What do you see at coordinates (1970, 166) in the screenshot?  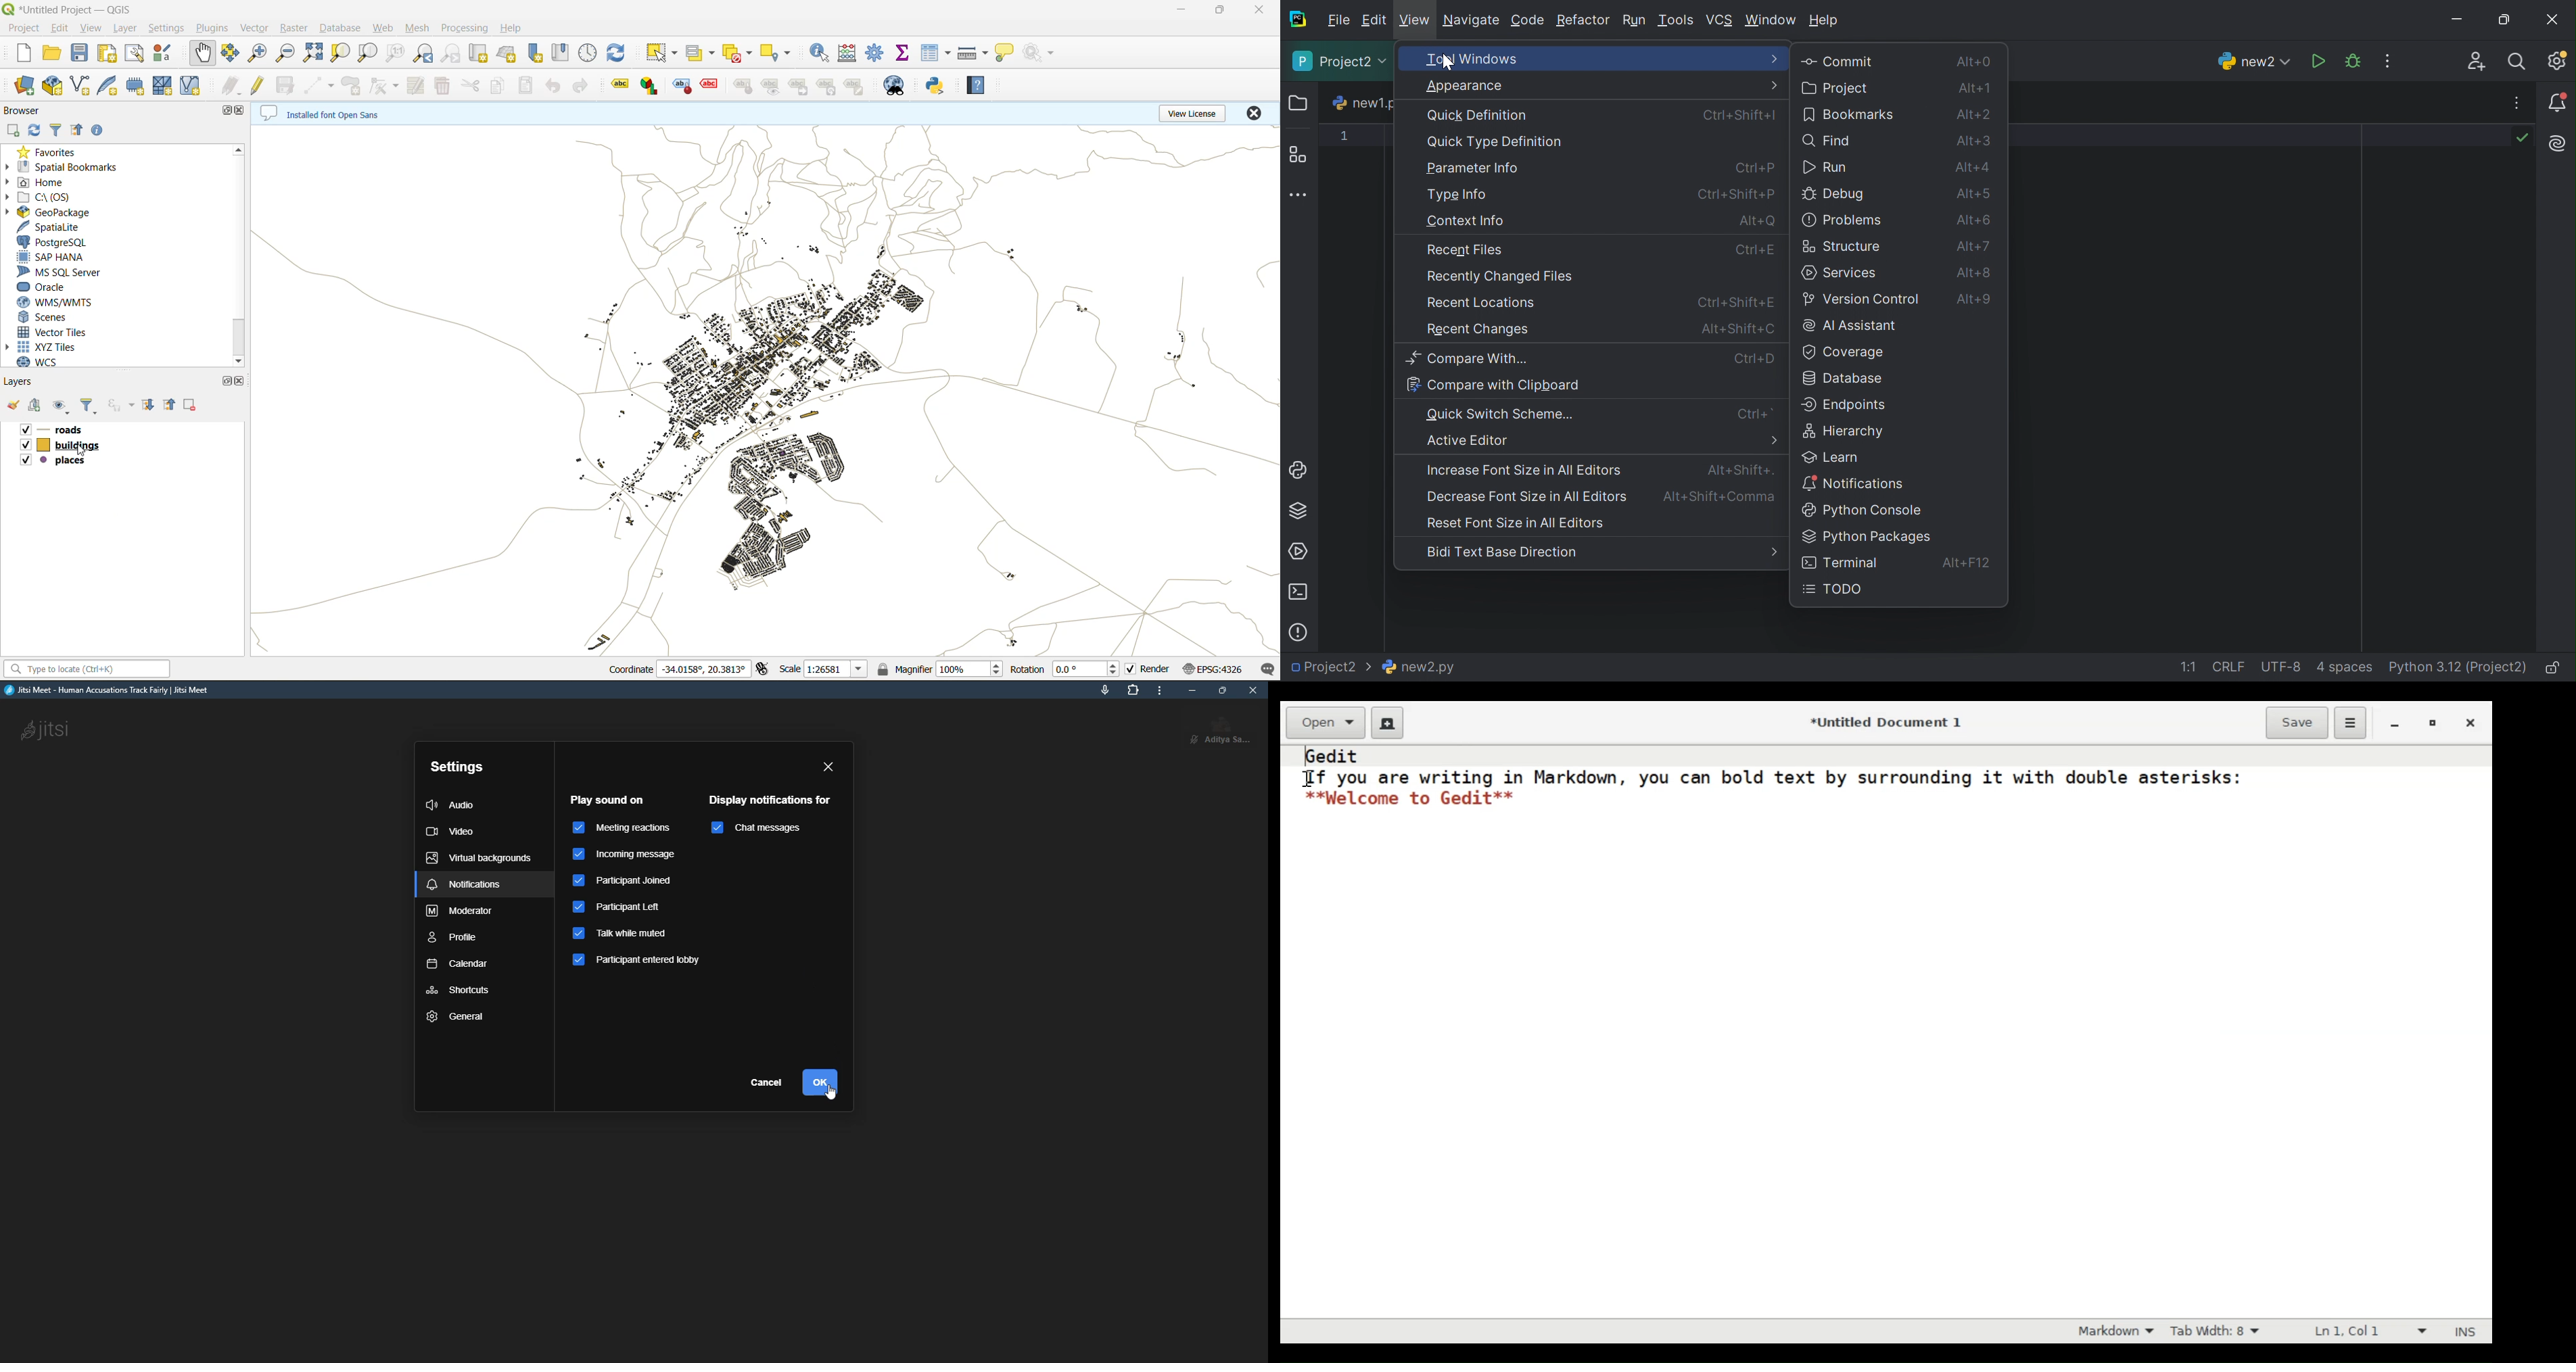 I see `Alt+4` at bounding box center [1970, 166].